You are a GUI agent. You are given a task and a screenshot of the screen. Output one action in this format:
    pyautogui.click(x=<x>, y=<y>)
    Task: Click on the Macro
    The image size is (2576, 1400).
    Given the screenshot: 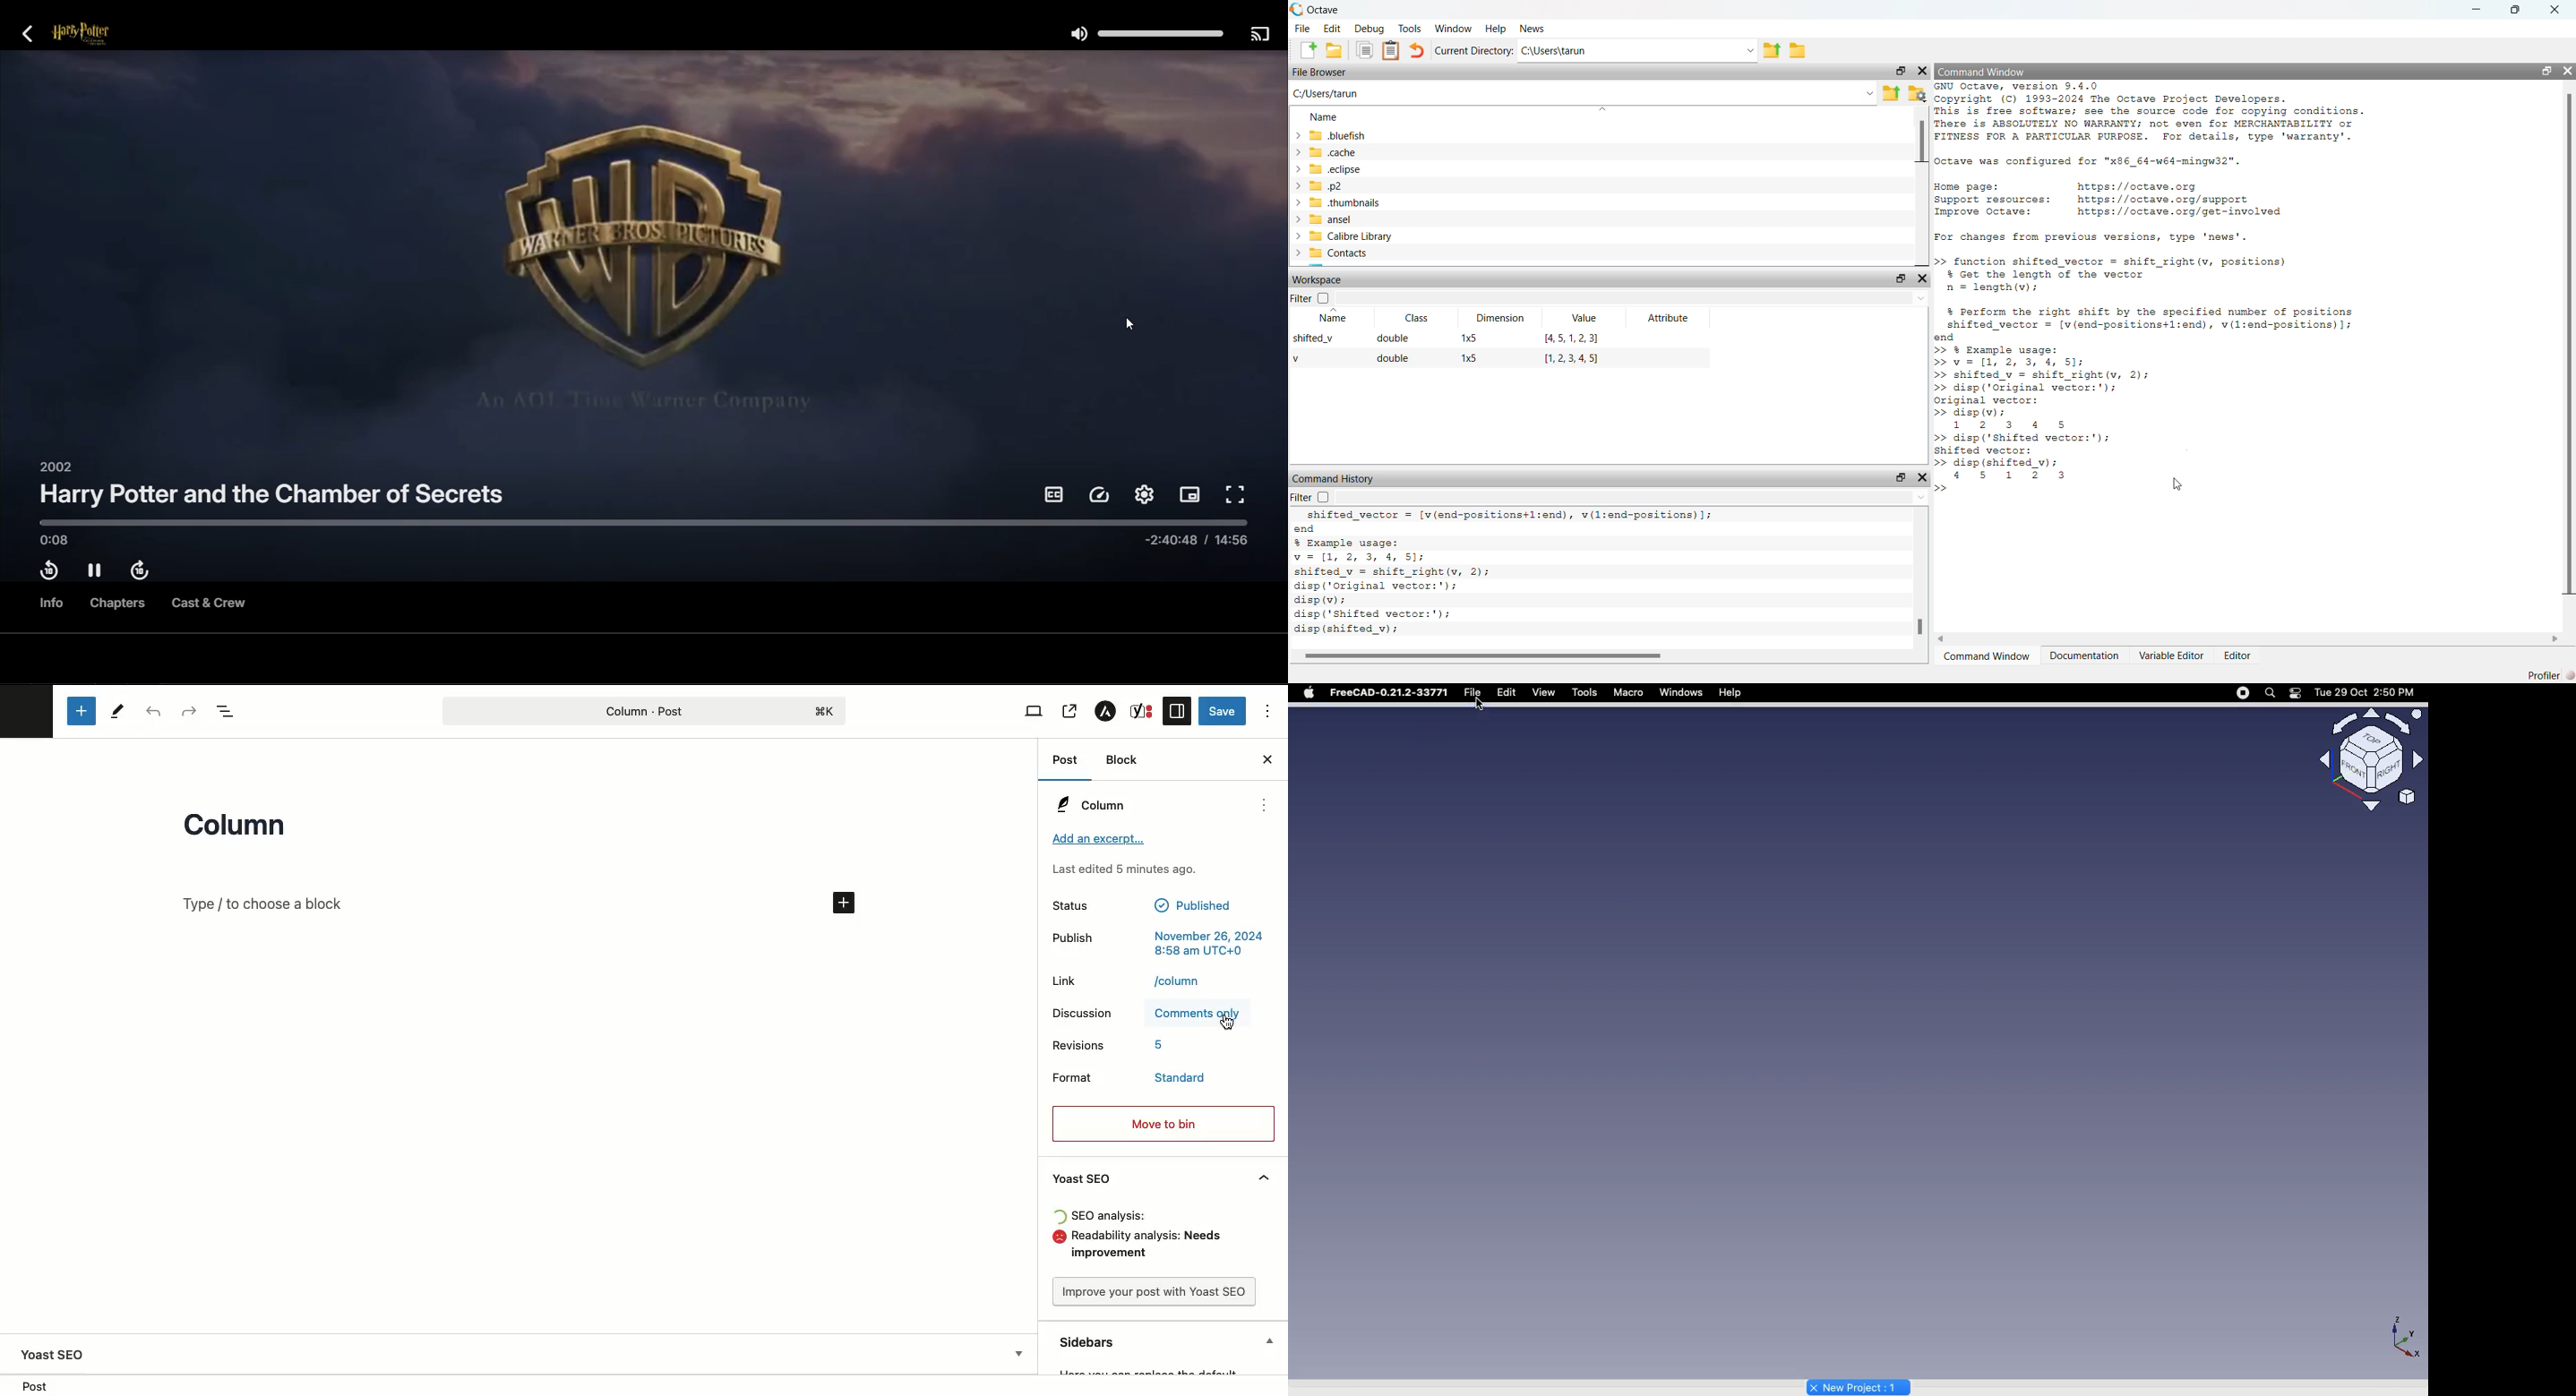 What is the action you would take?
    pyautogui.click(x=1629, y=692)
    